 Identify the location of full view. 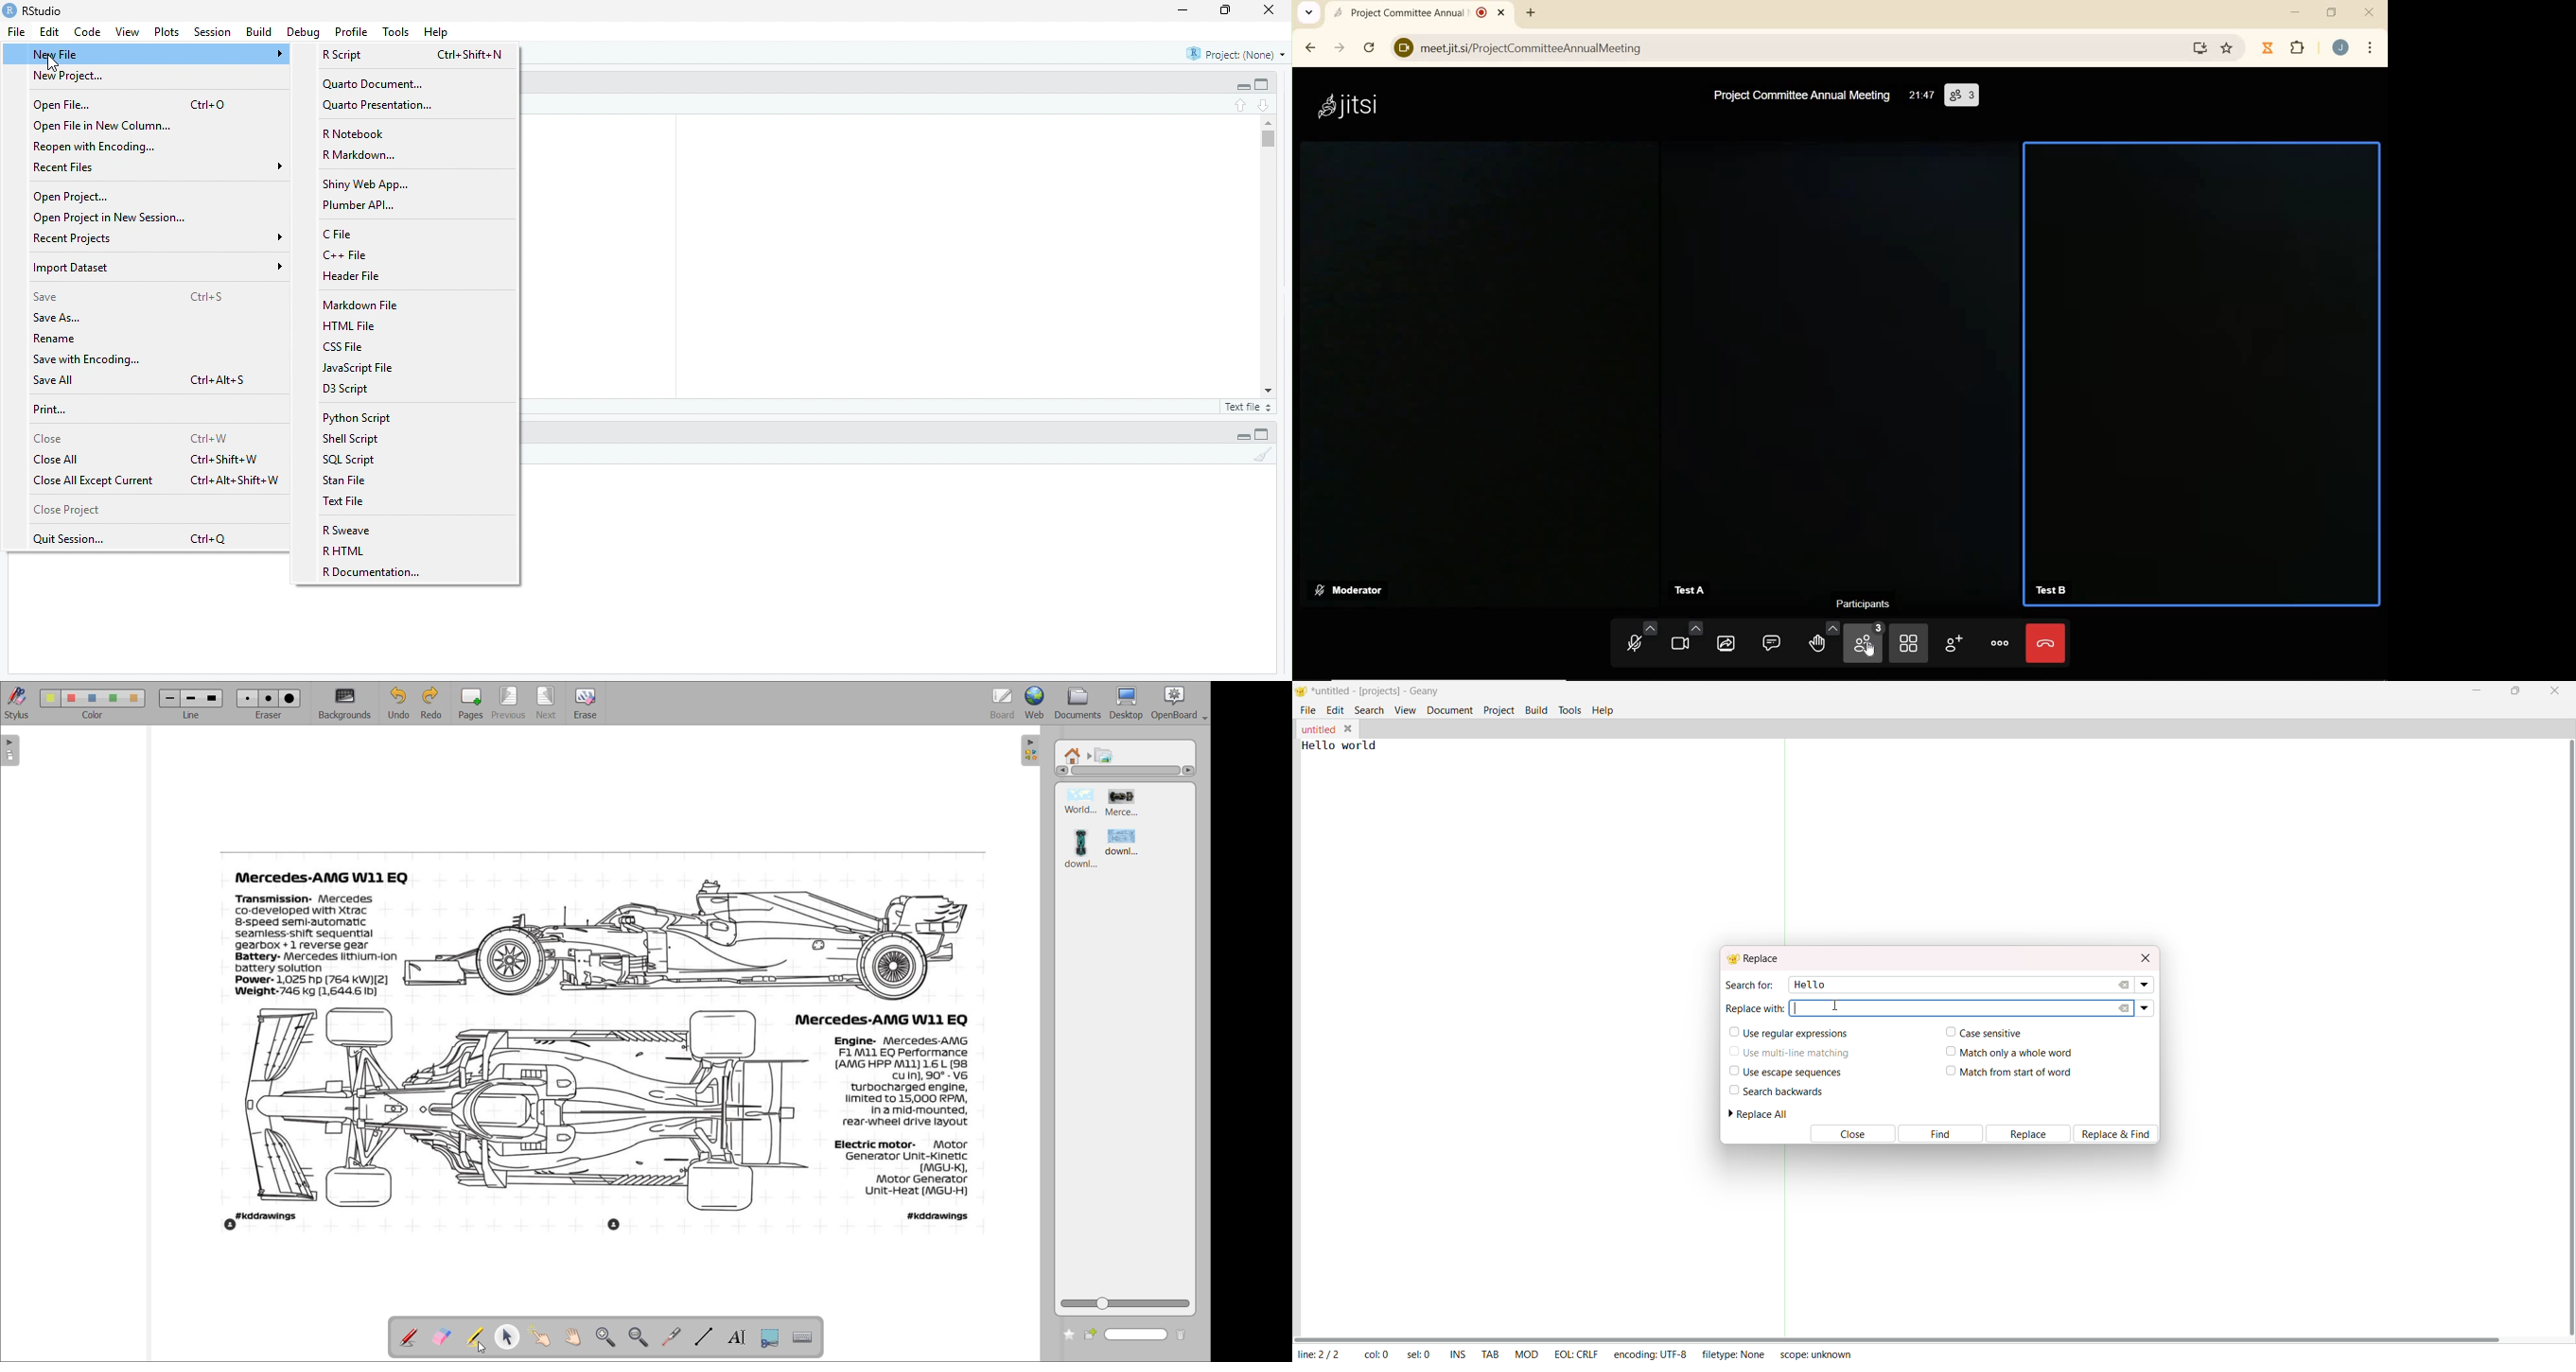
(1262, 434).